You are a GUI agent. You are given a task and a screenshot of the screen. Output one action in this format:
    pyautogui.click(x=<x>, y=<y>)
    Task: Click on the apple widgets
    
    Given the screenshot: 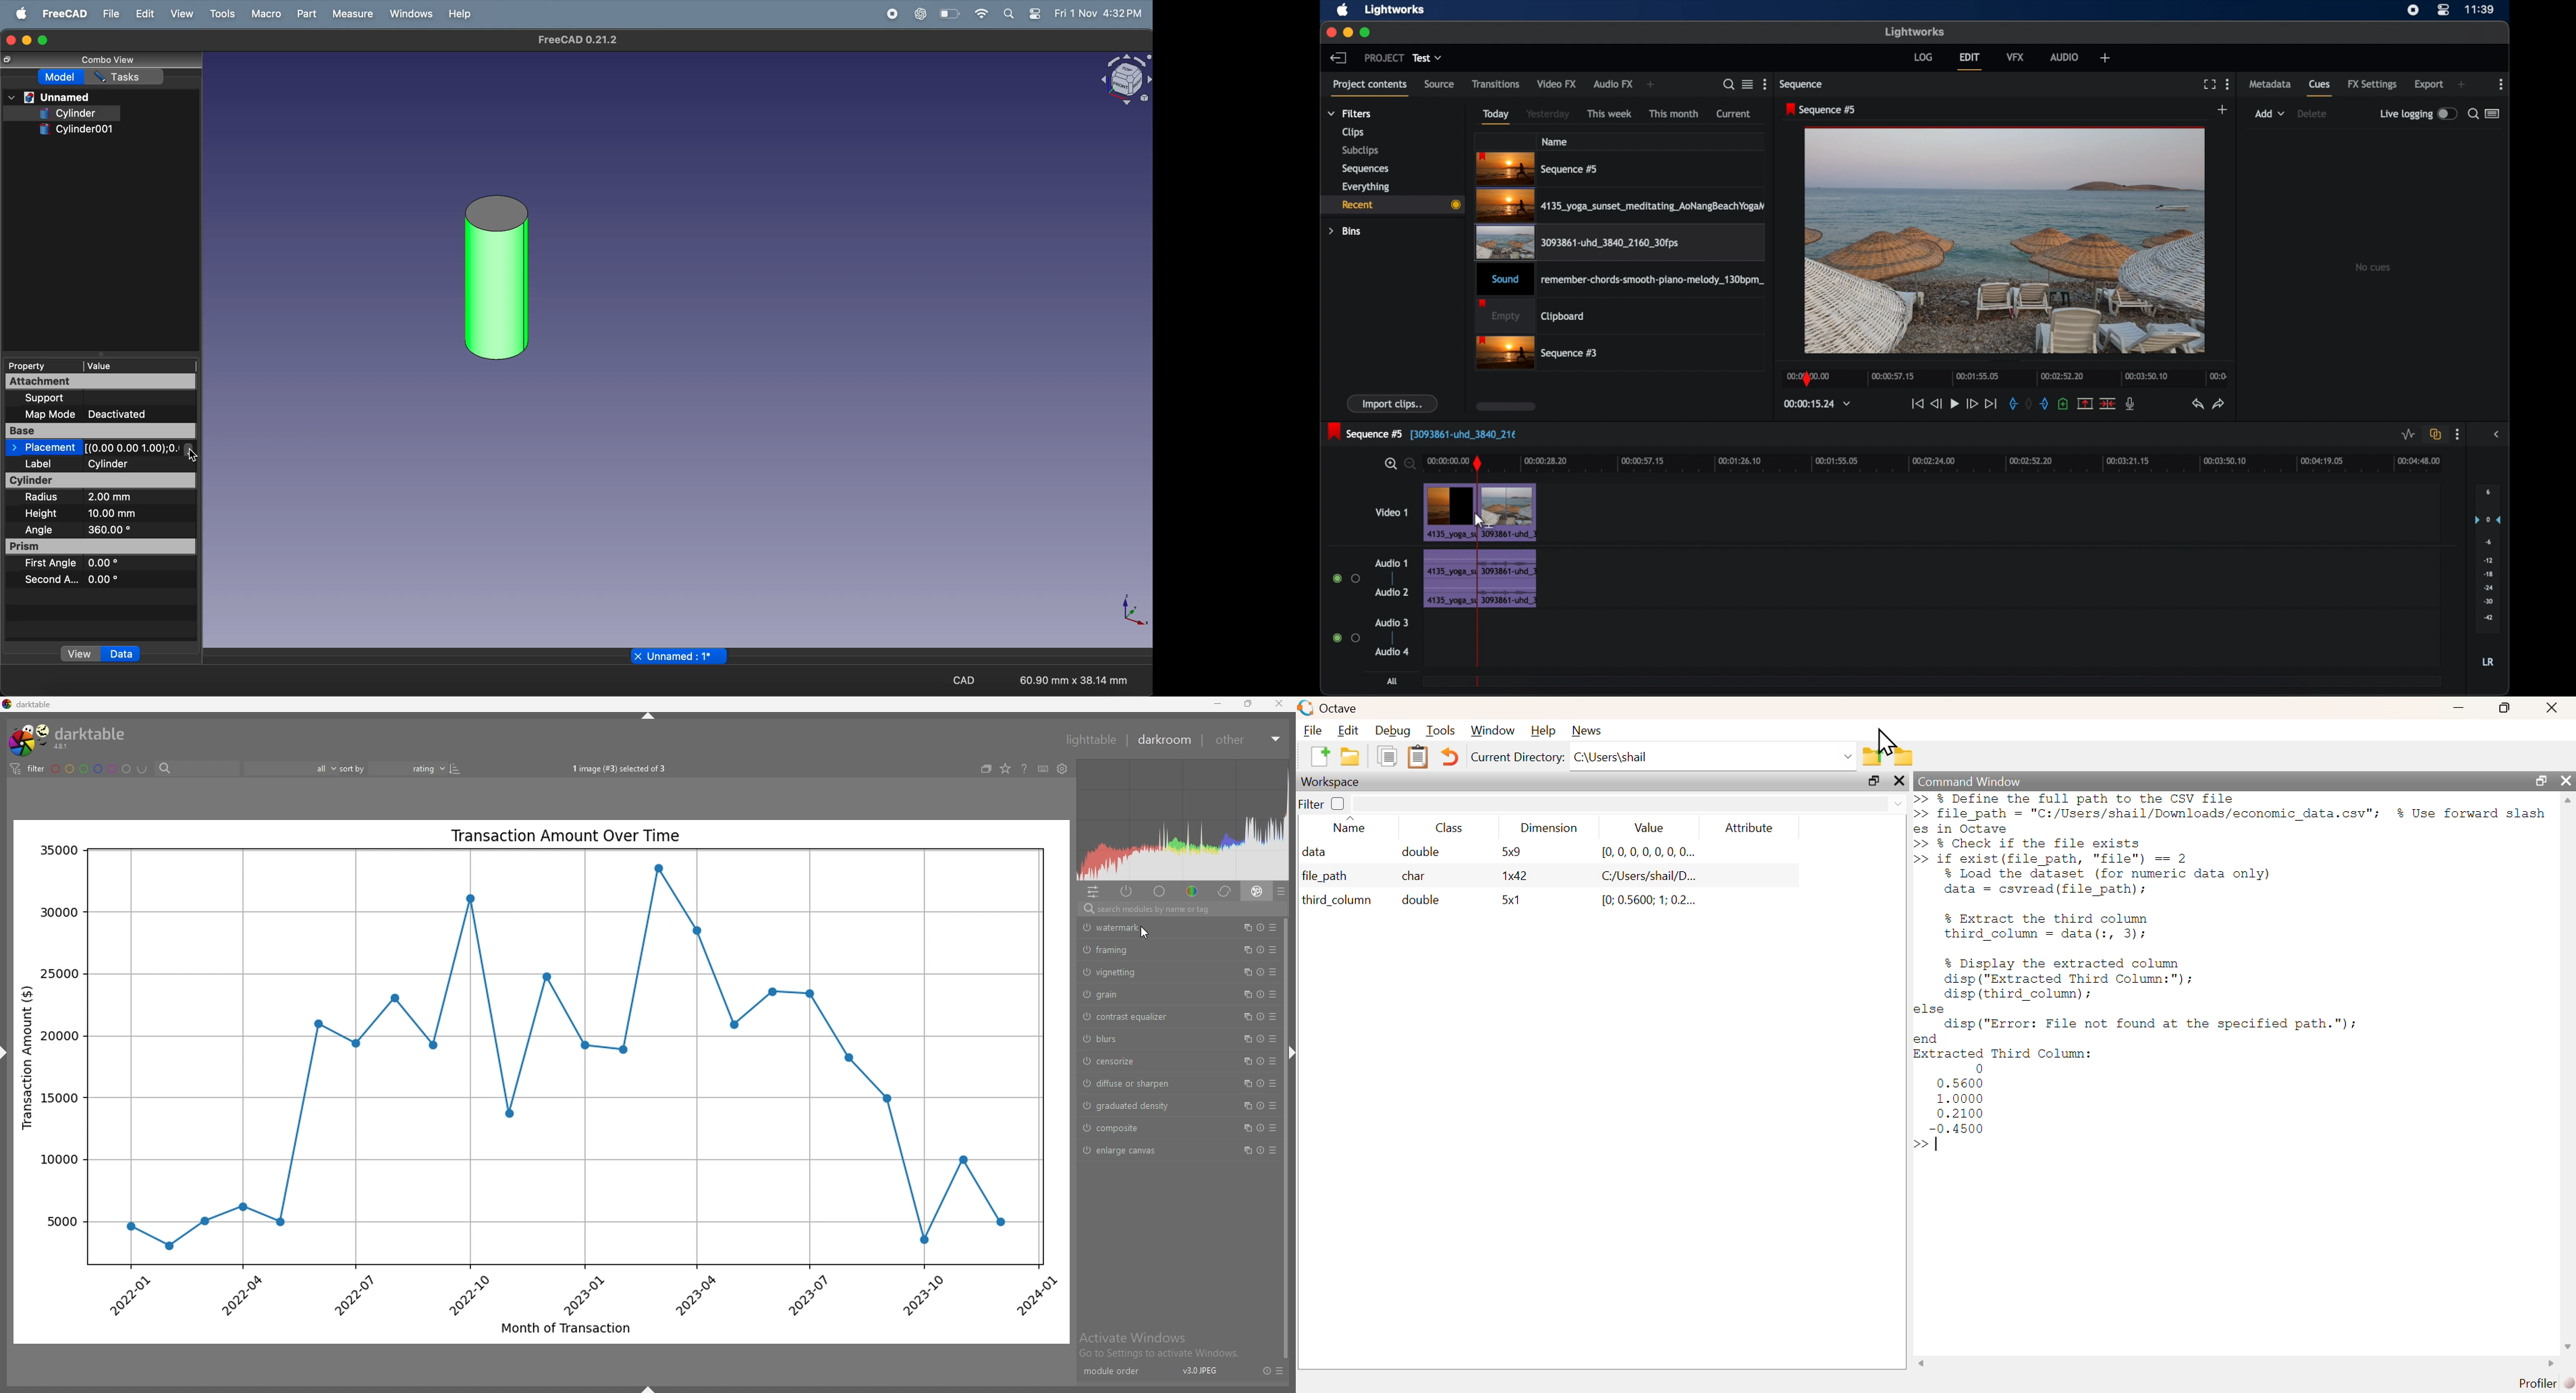 What is the action you would take?
    pyautogui.click(x=1022, y=15)
    